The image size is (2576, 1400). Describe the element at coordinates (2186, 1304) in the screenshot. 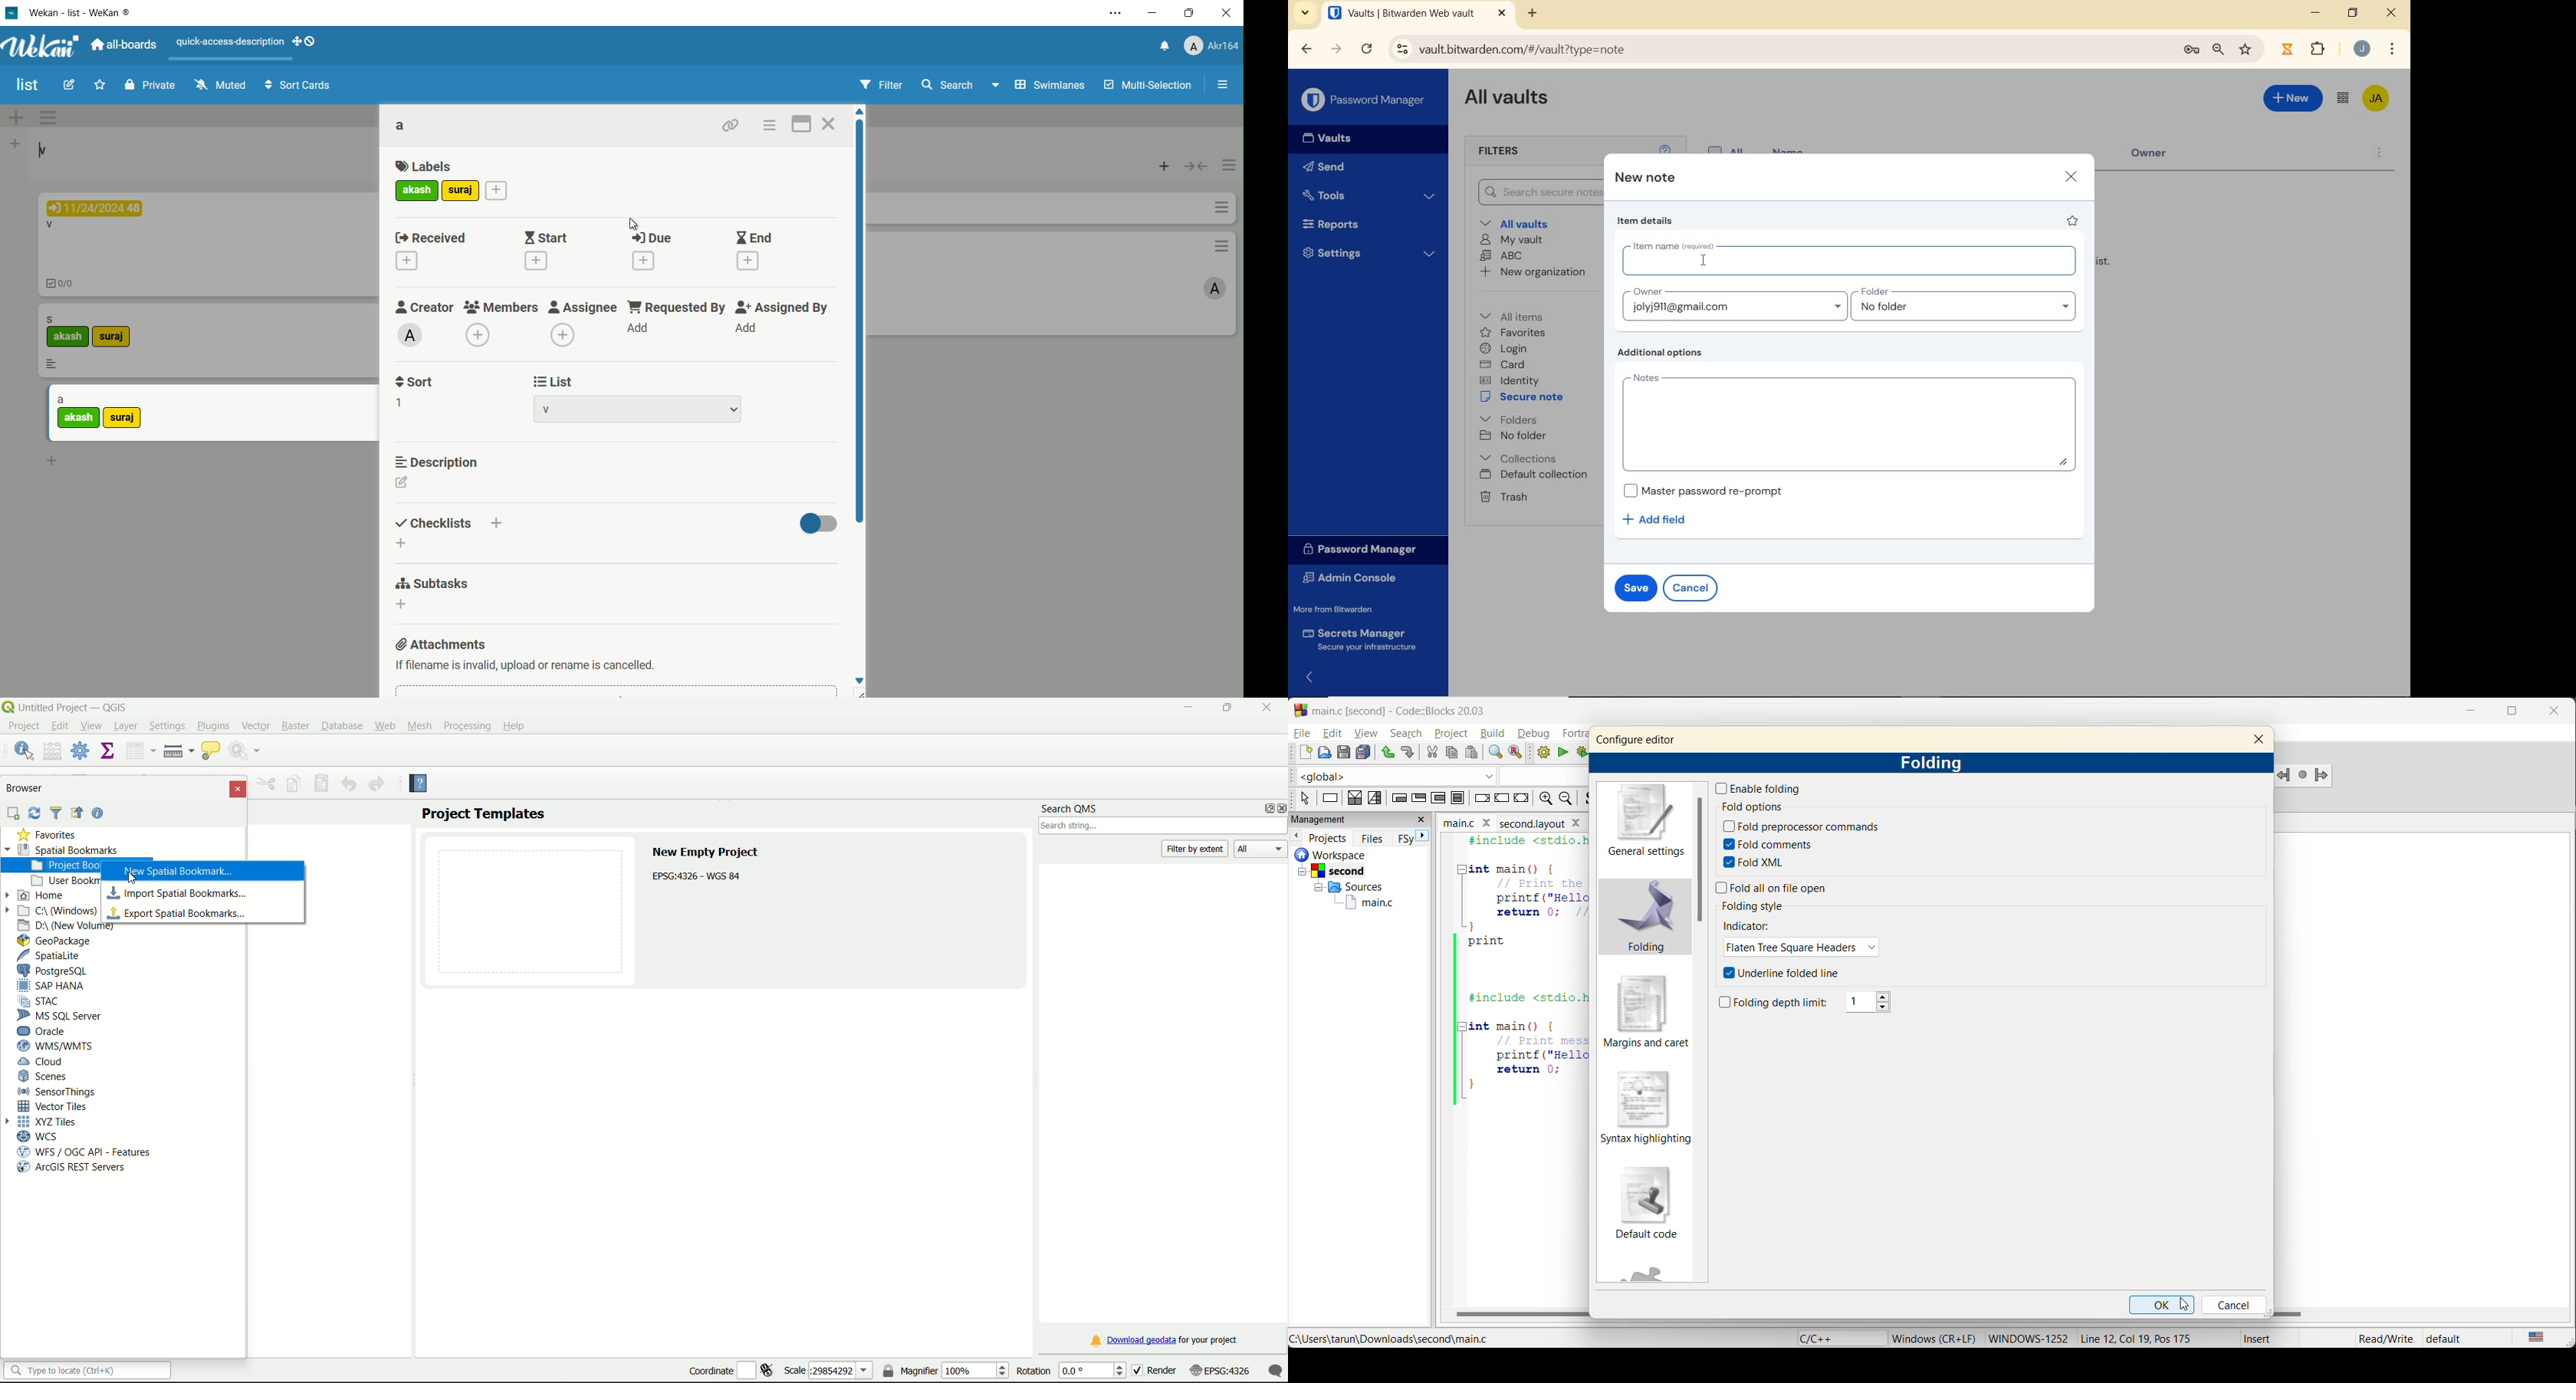

I see `cursor` at that location.